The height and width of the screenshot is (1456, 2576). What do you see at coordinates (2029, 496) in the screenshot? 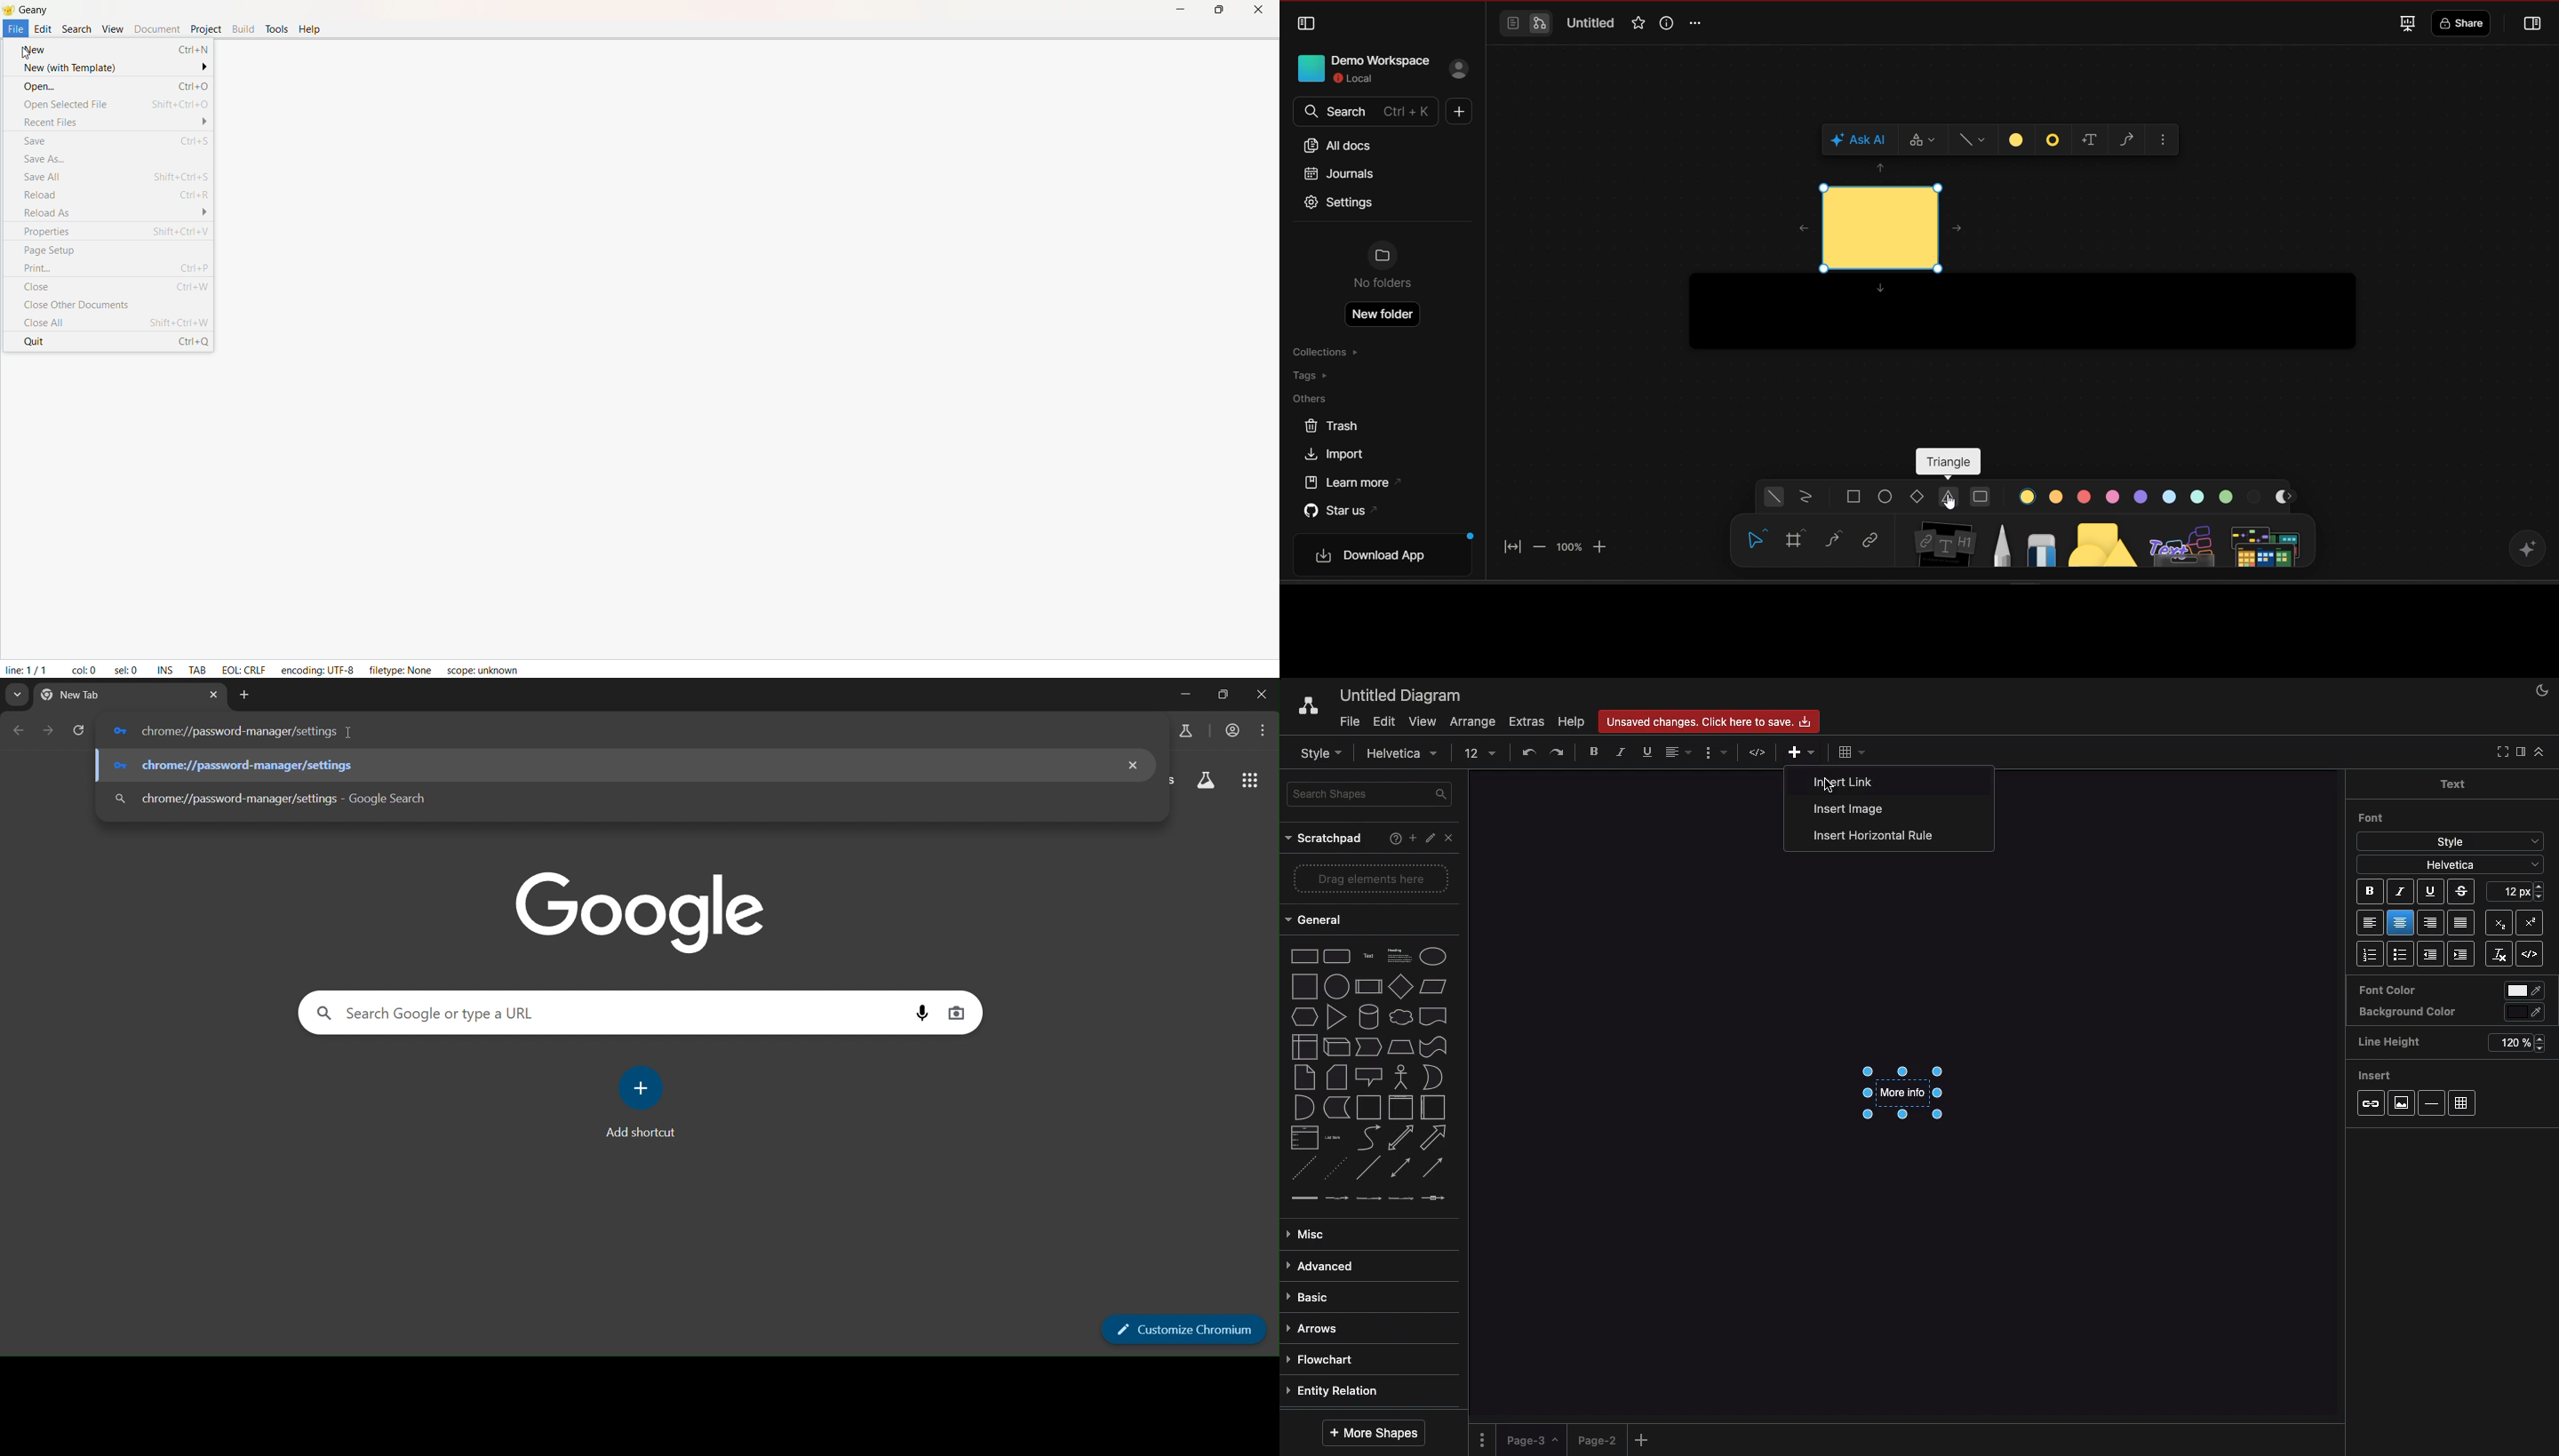
I see `color 1` at bounding box center [2029, 496].